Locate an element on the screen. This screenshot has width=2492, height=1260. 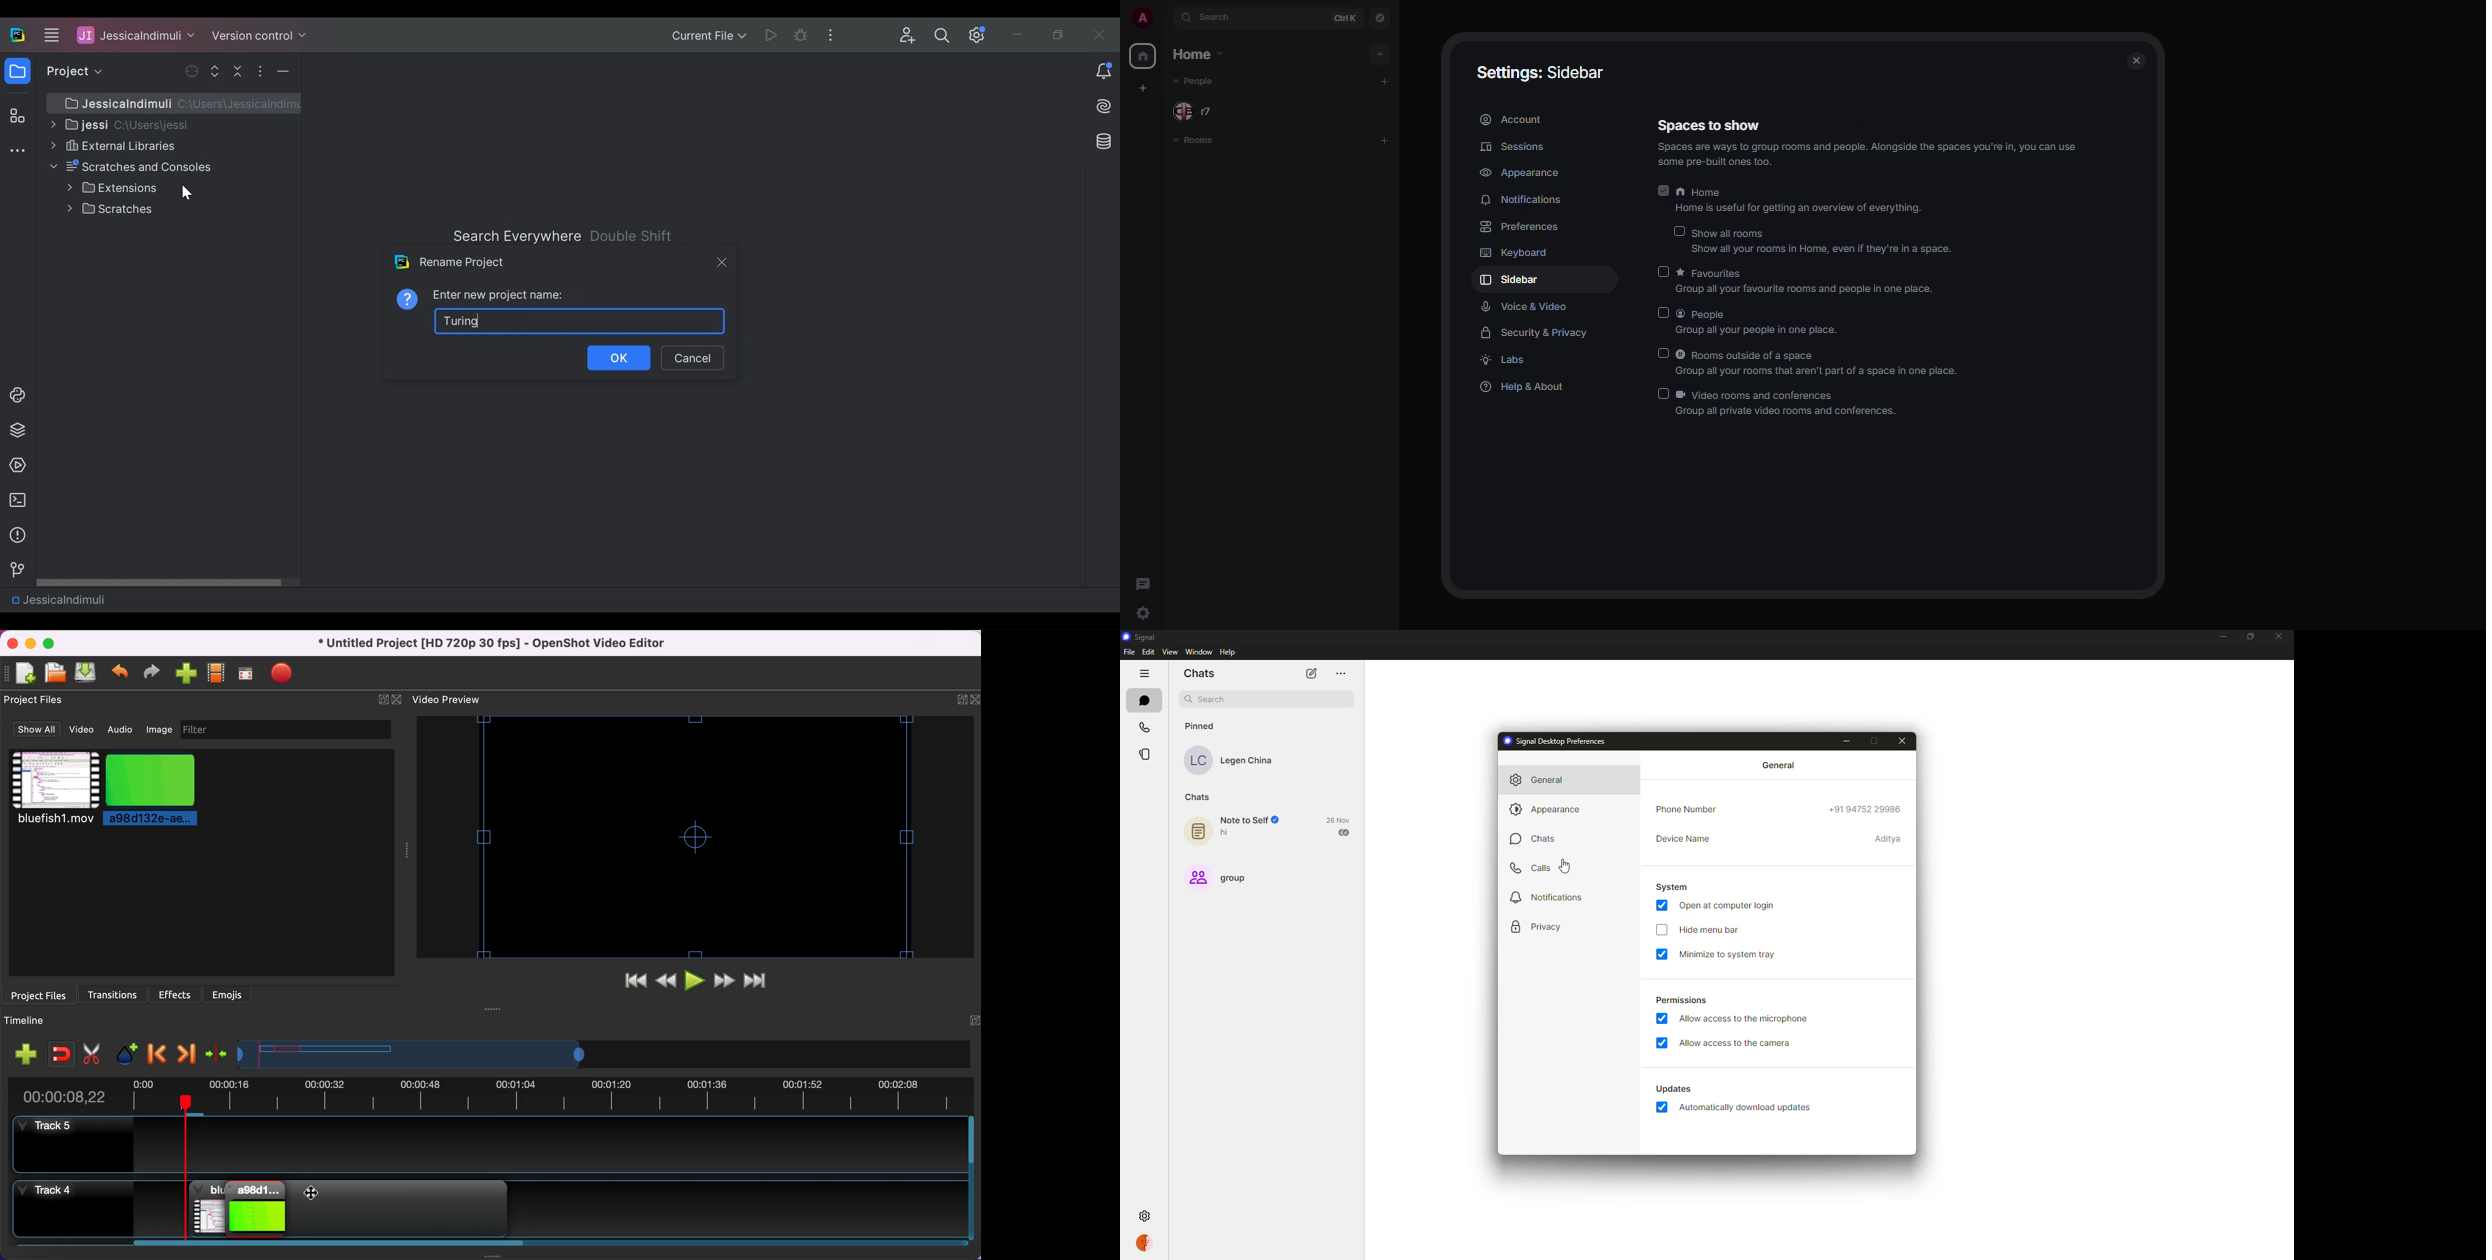
settings is located at coordinates (1144, 1215).